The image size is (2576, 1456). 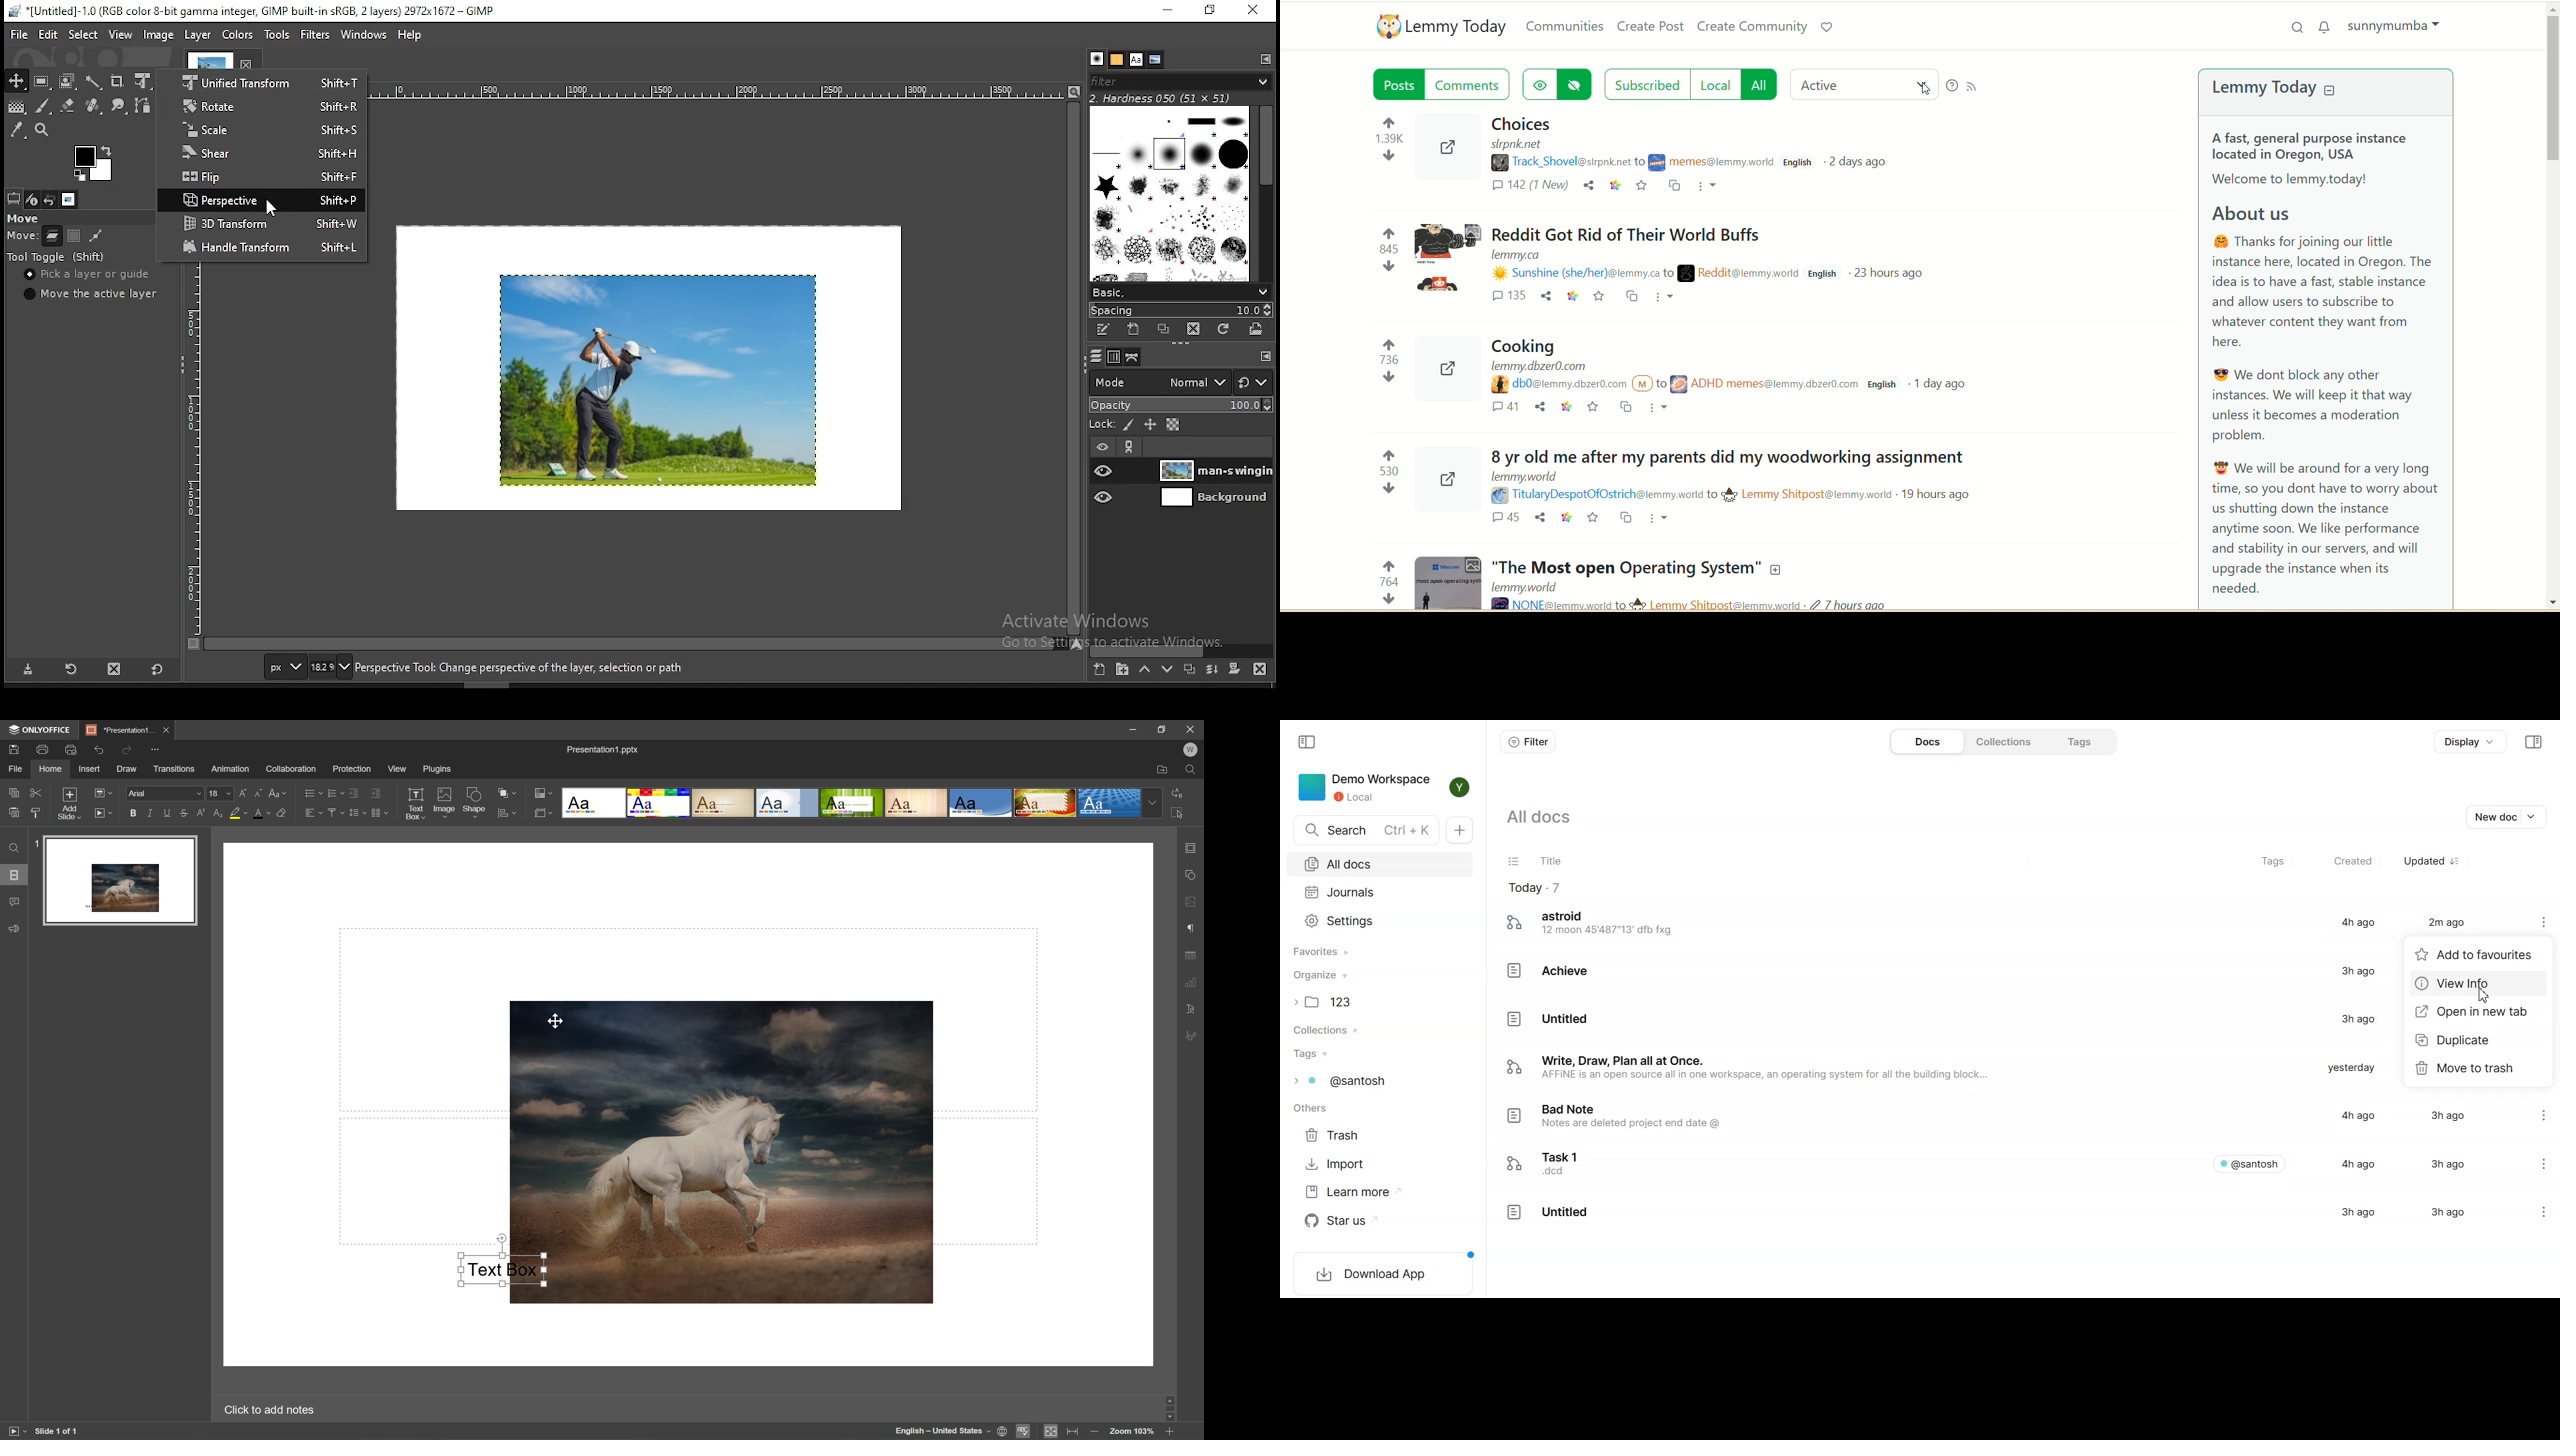 I want to click on crop tool, so click(x=119, y=81).